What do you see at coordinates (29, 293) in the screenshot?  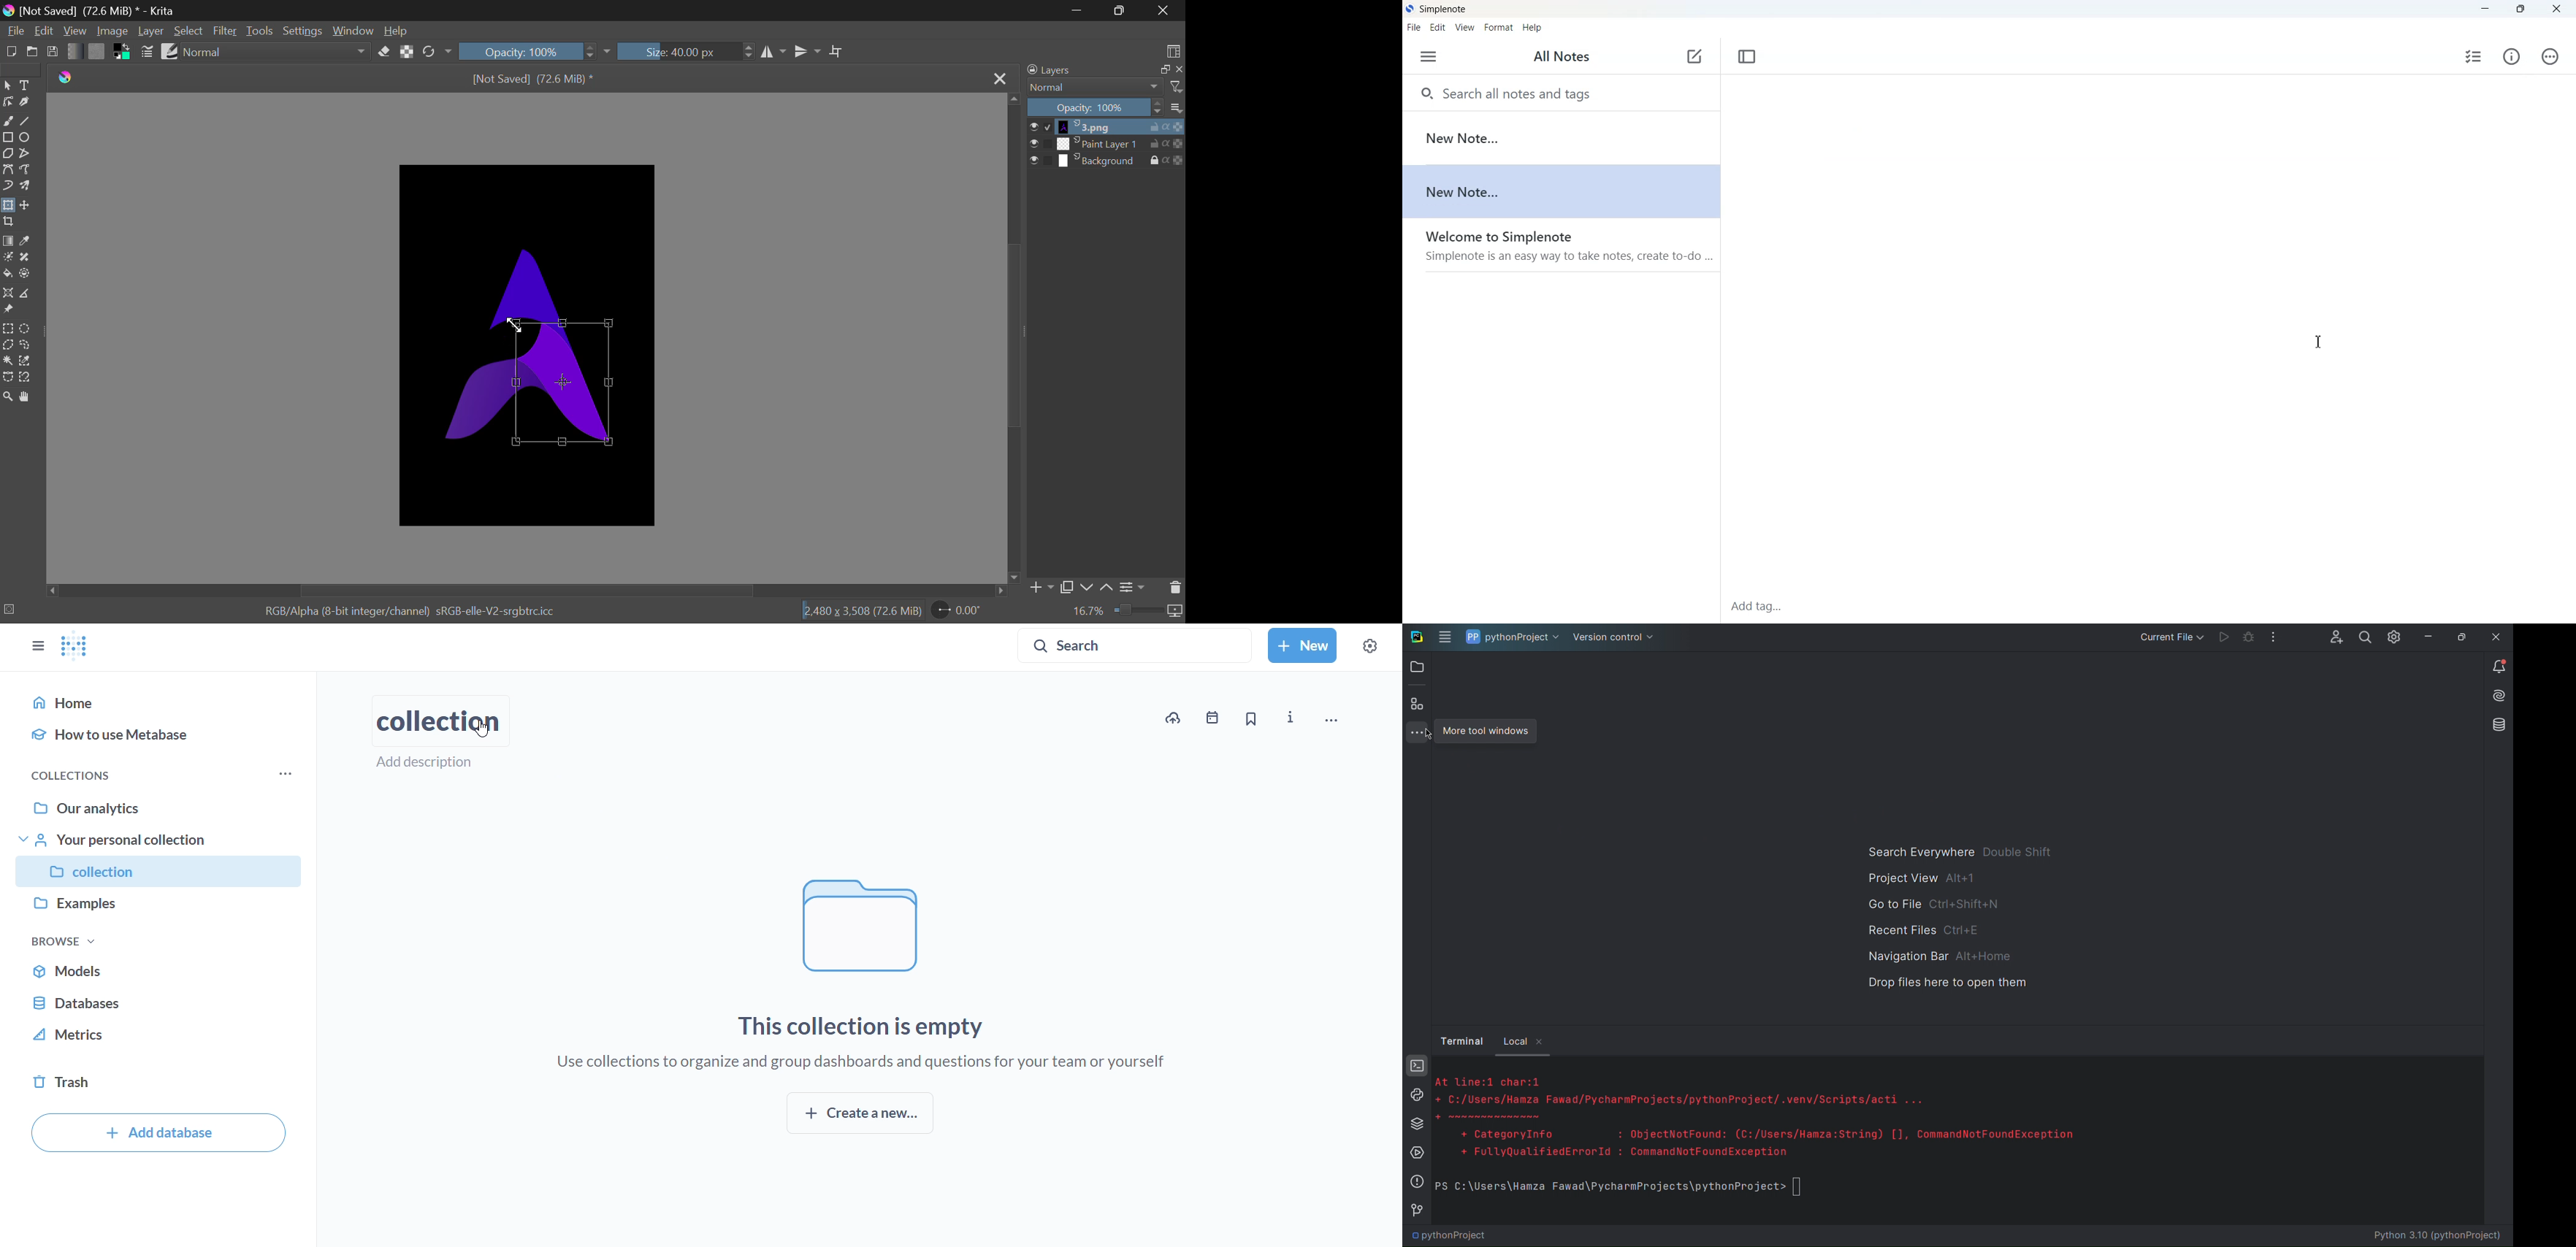 I see `Measurements` at bounding box center [29, 293].